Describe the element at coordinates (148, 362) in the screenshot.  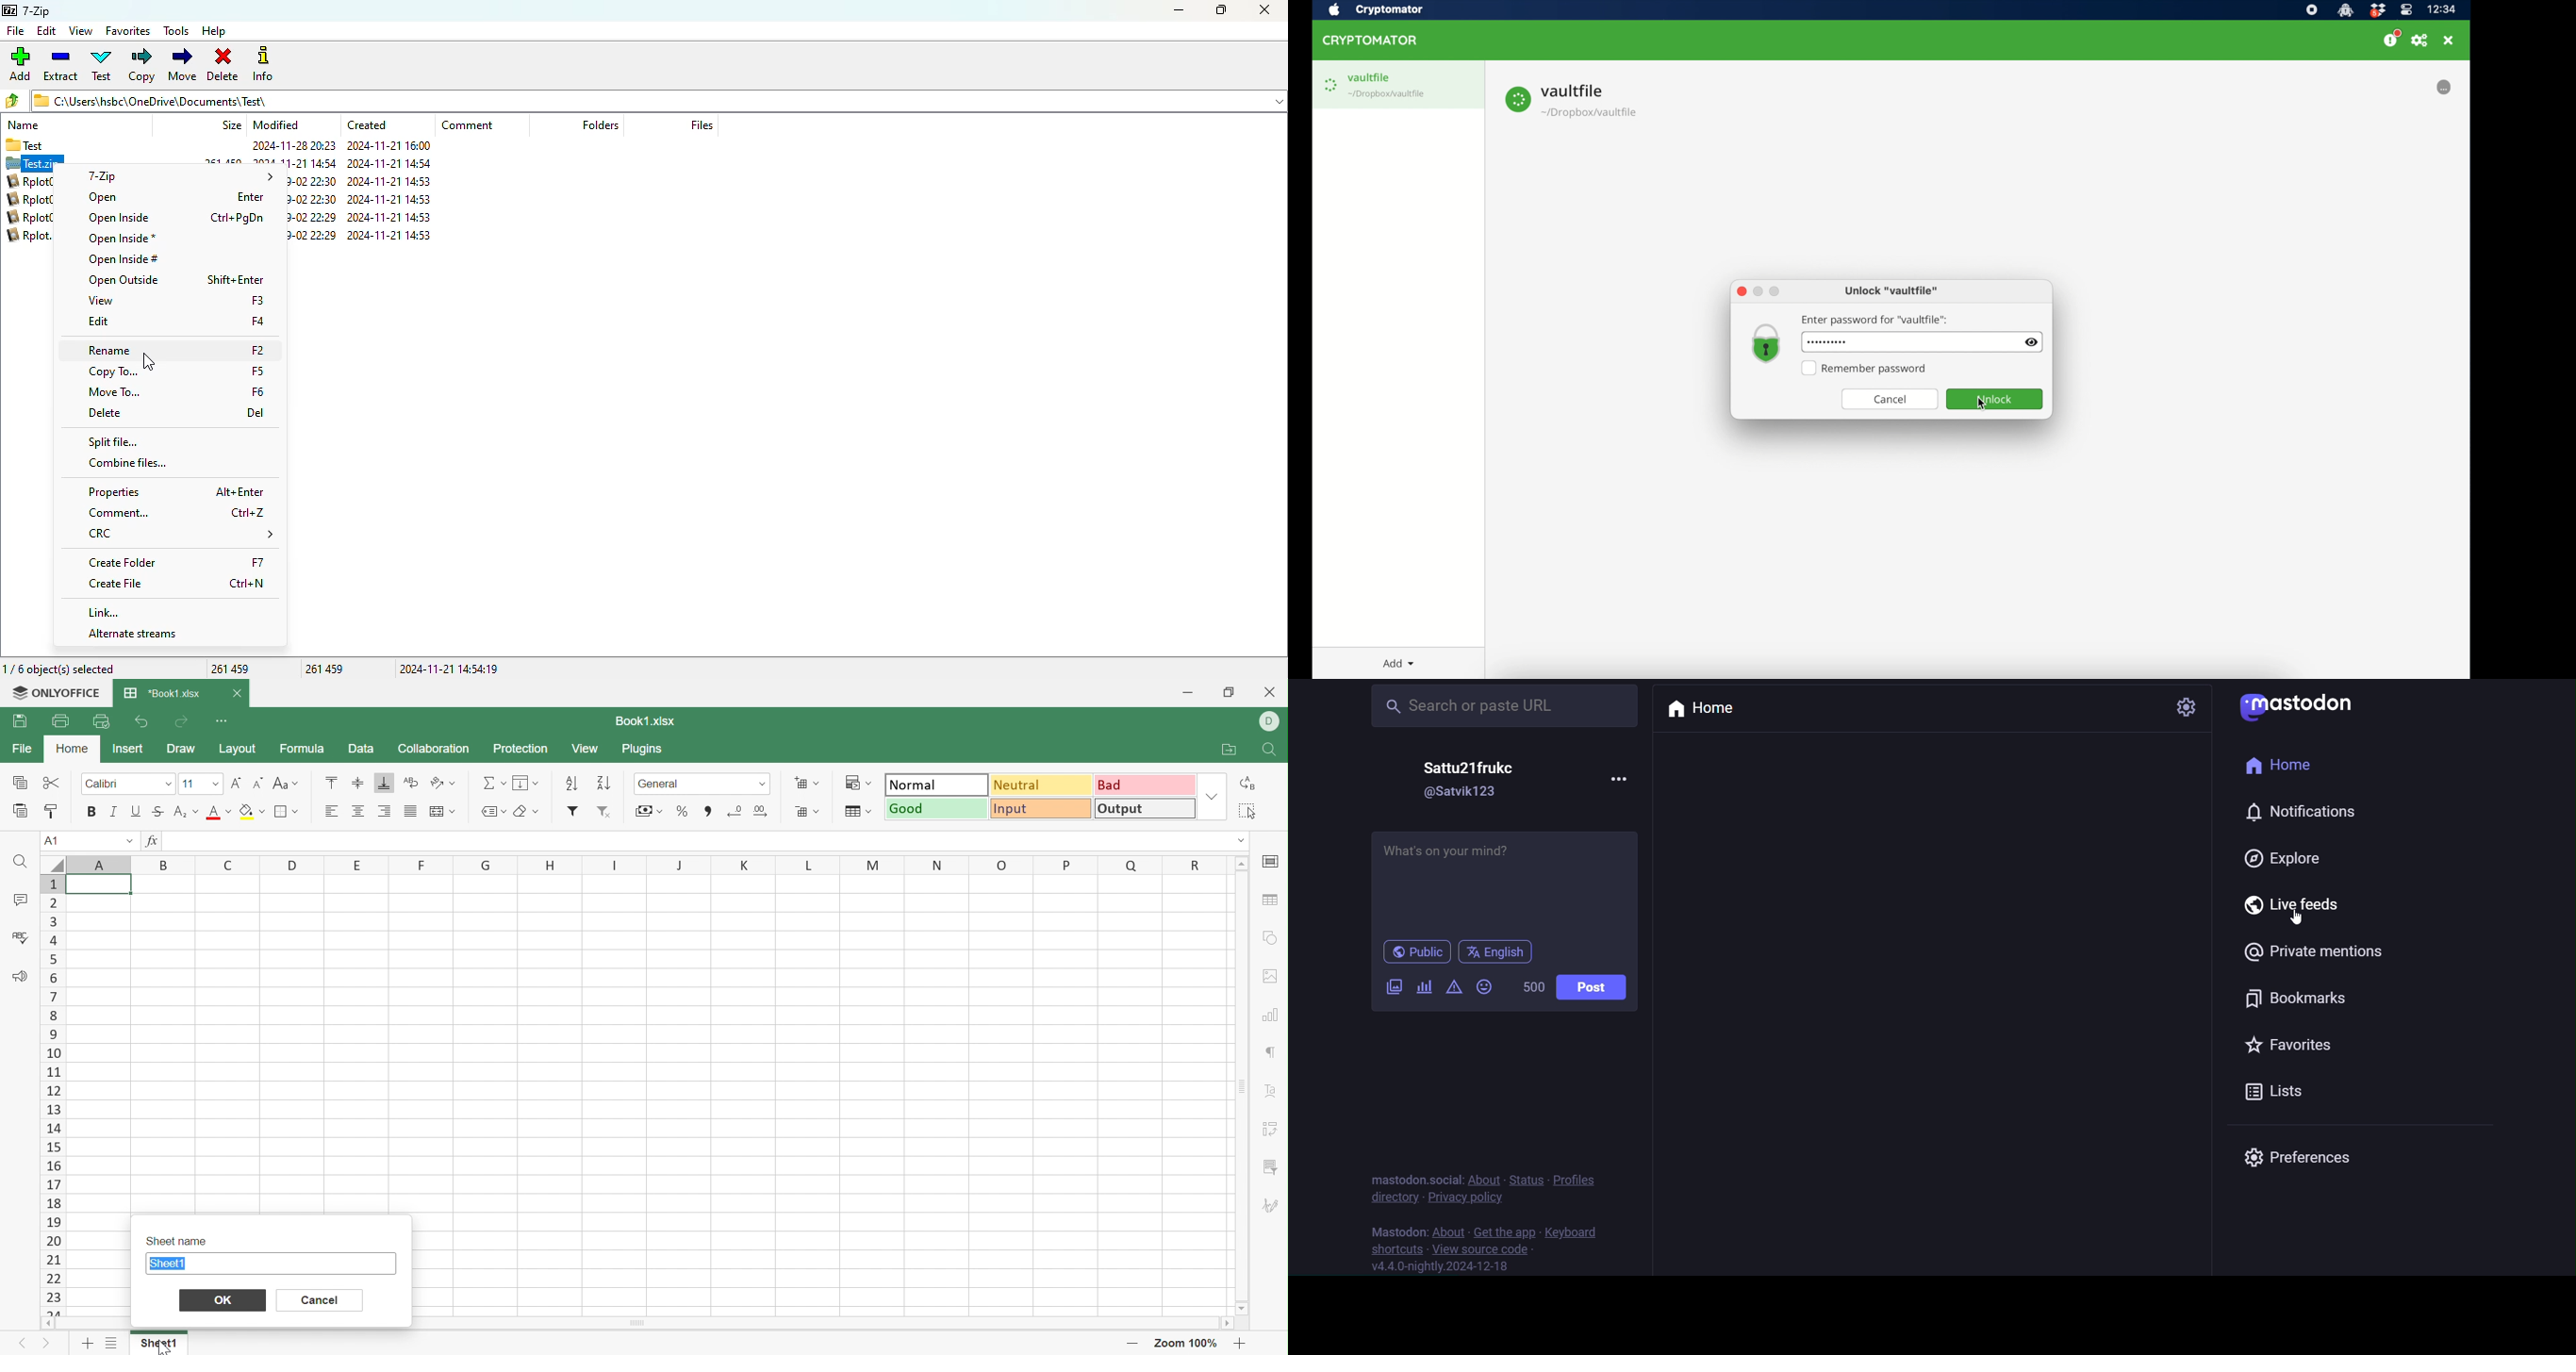
I see `cursor` at that location.